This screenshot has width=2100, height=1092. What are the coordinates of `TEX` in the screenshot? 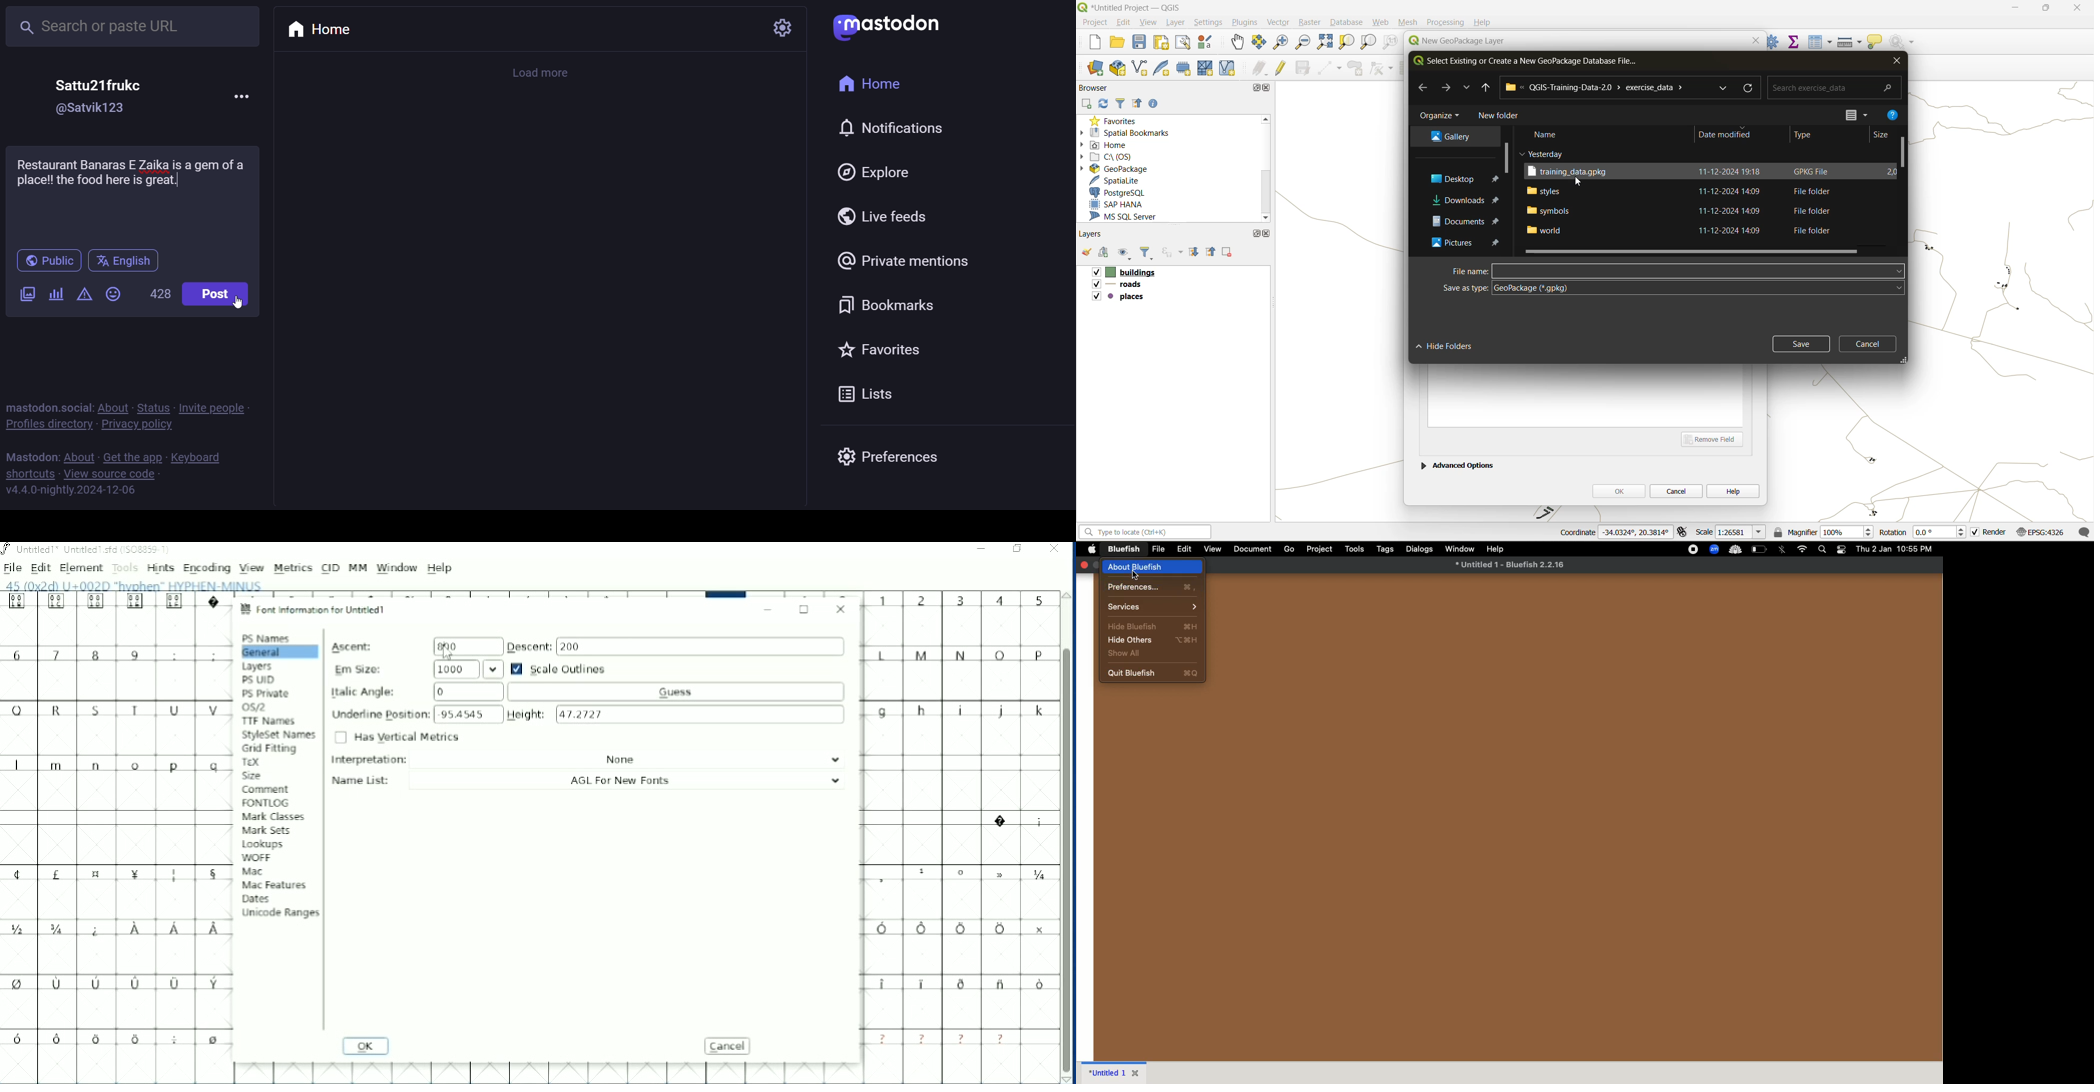 It's located at (252, 762).